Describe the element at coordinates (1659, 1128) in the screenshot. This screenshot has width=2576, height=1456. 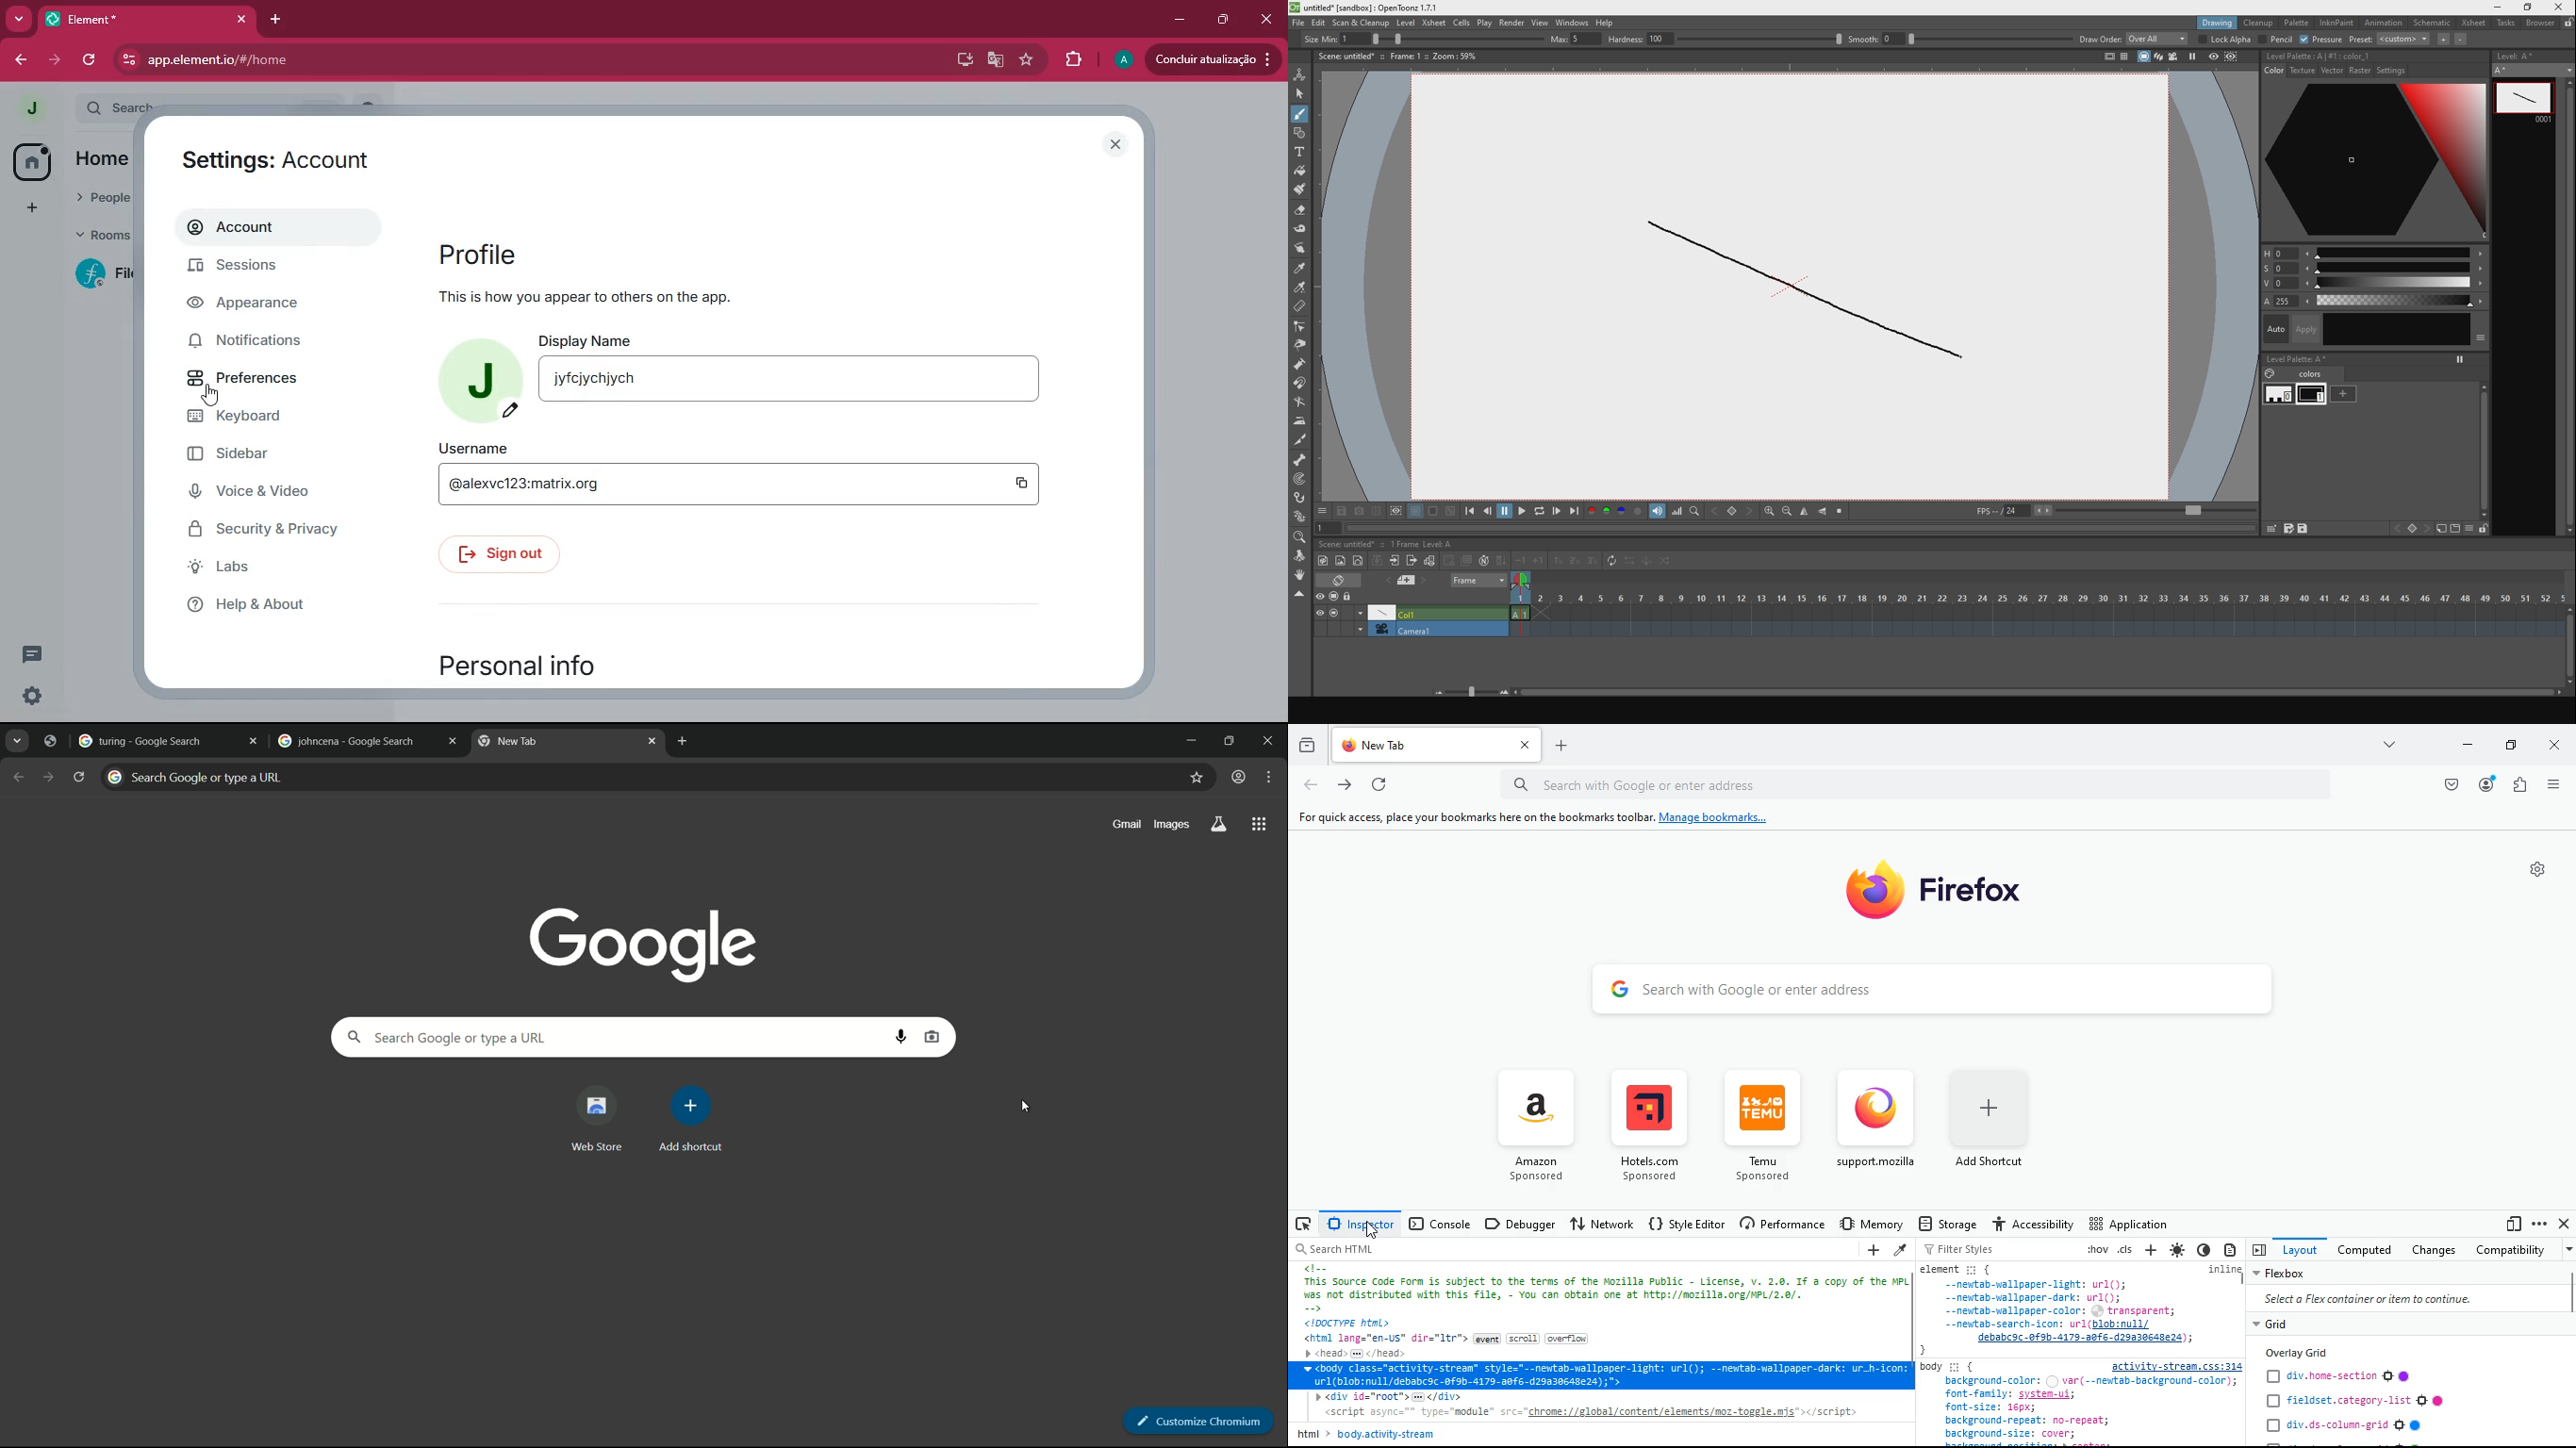
I see `hotels.com` at that location.